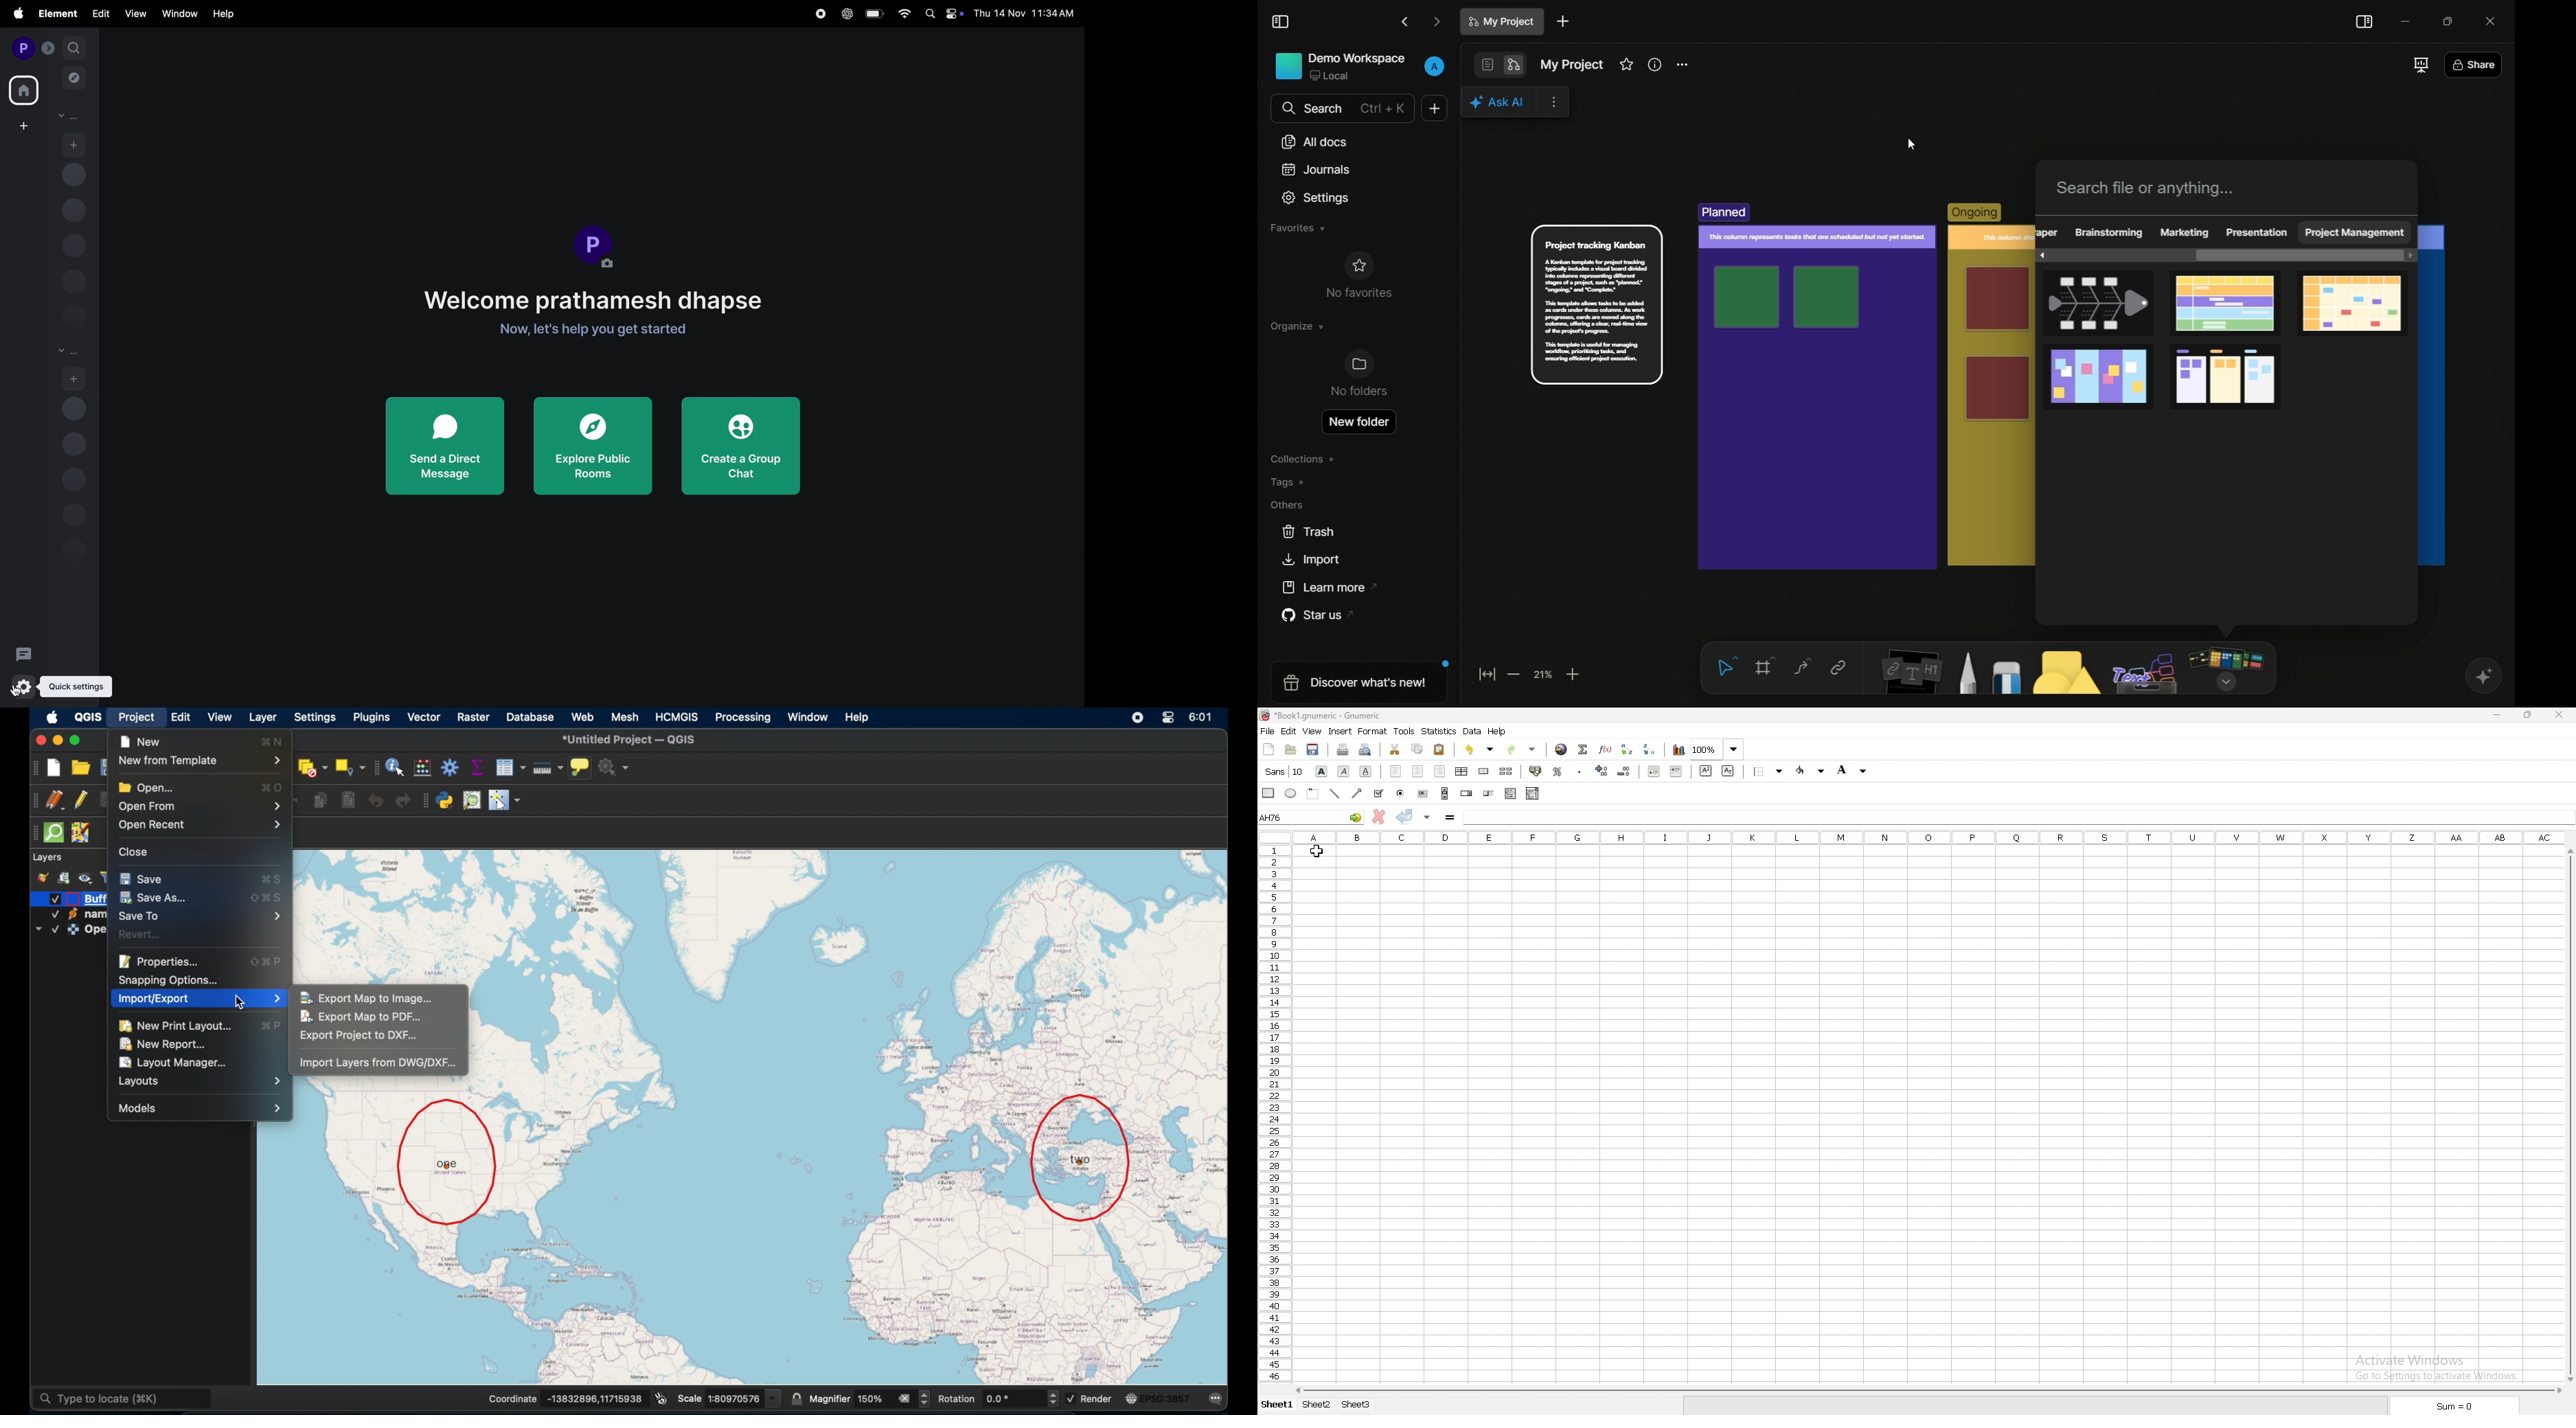  Describe the element at coordinates (596, 247) in the screenshot. I see `profile` at that location.